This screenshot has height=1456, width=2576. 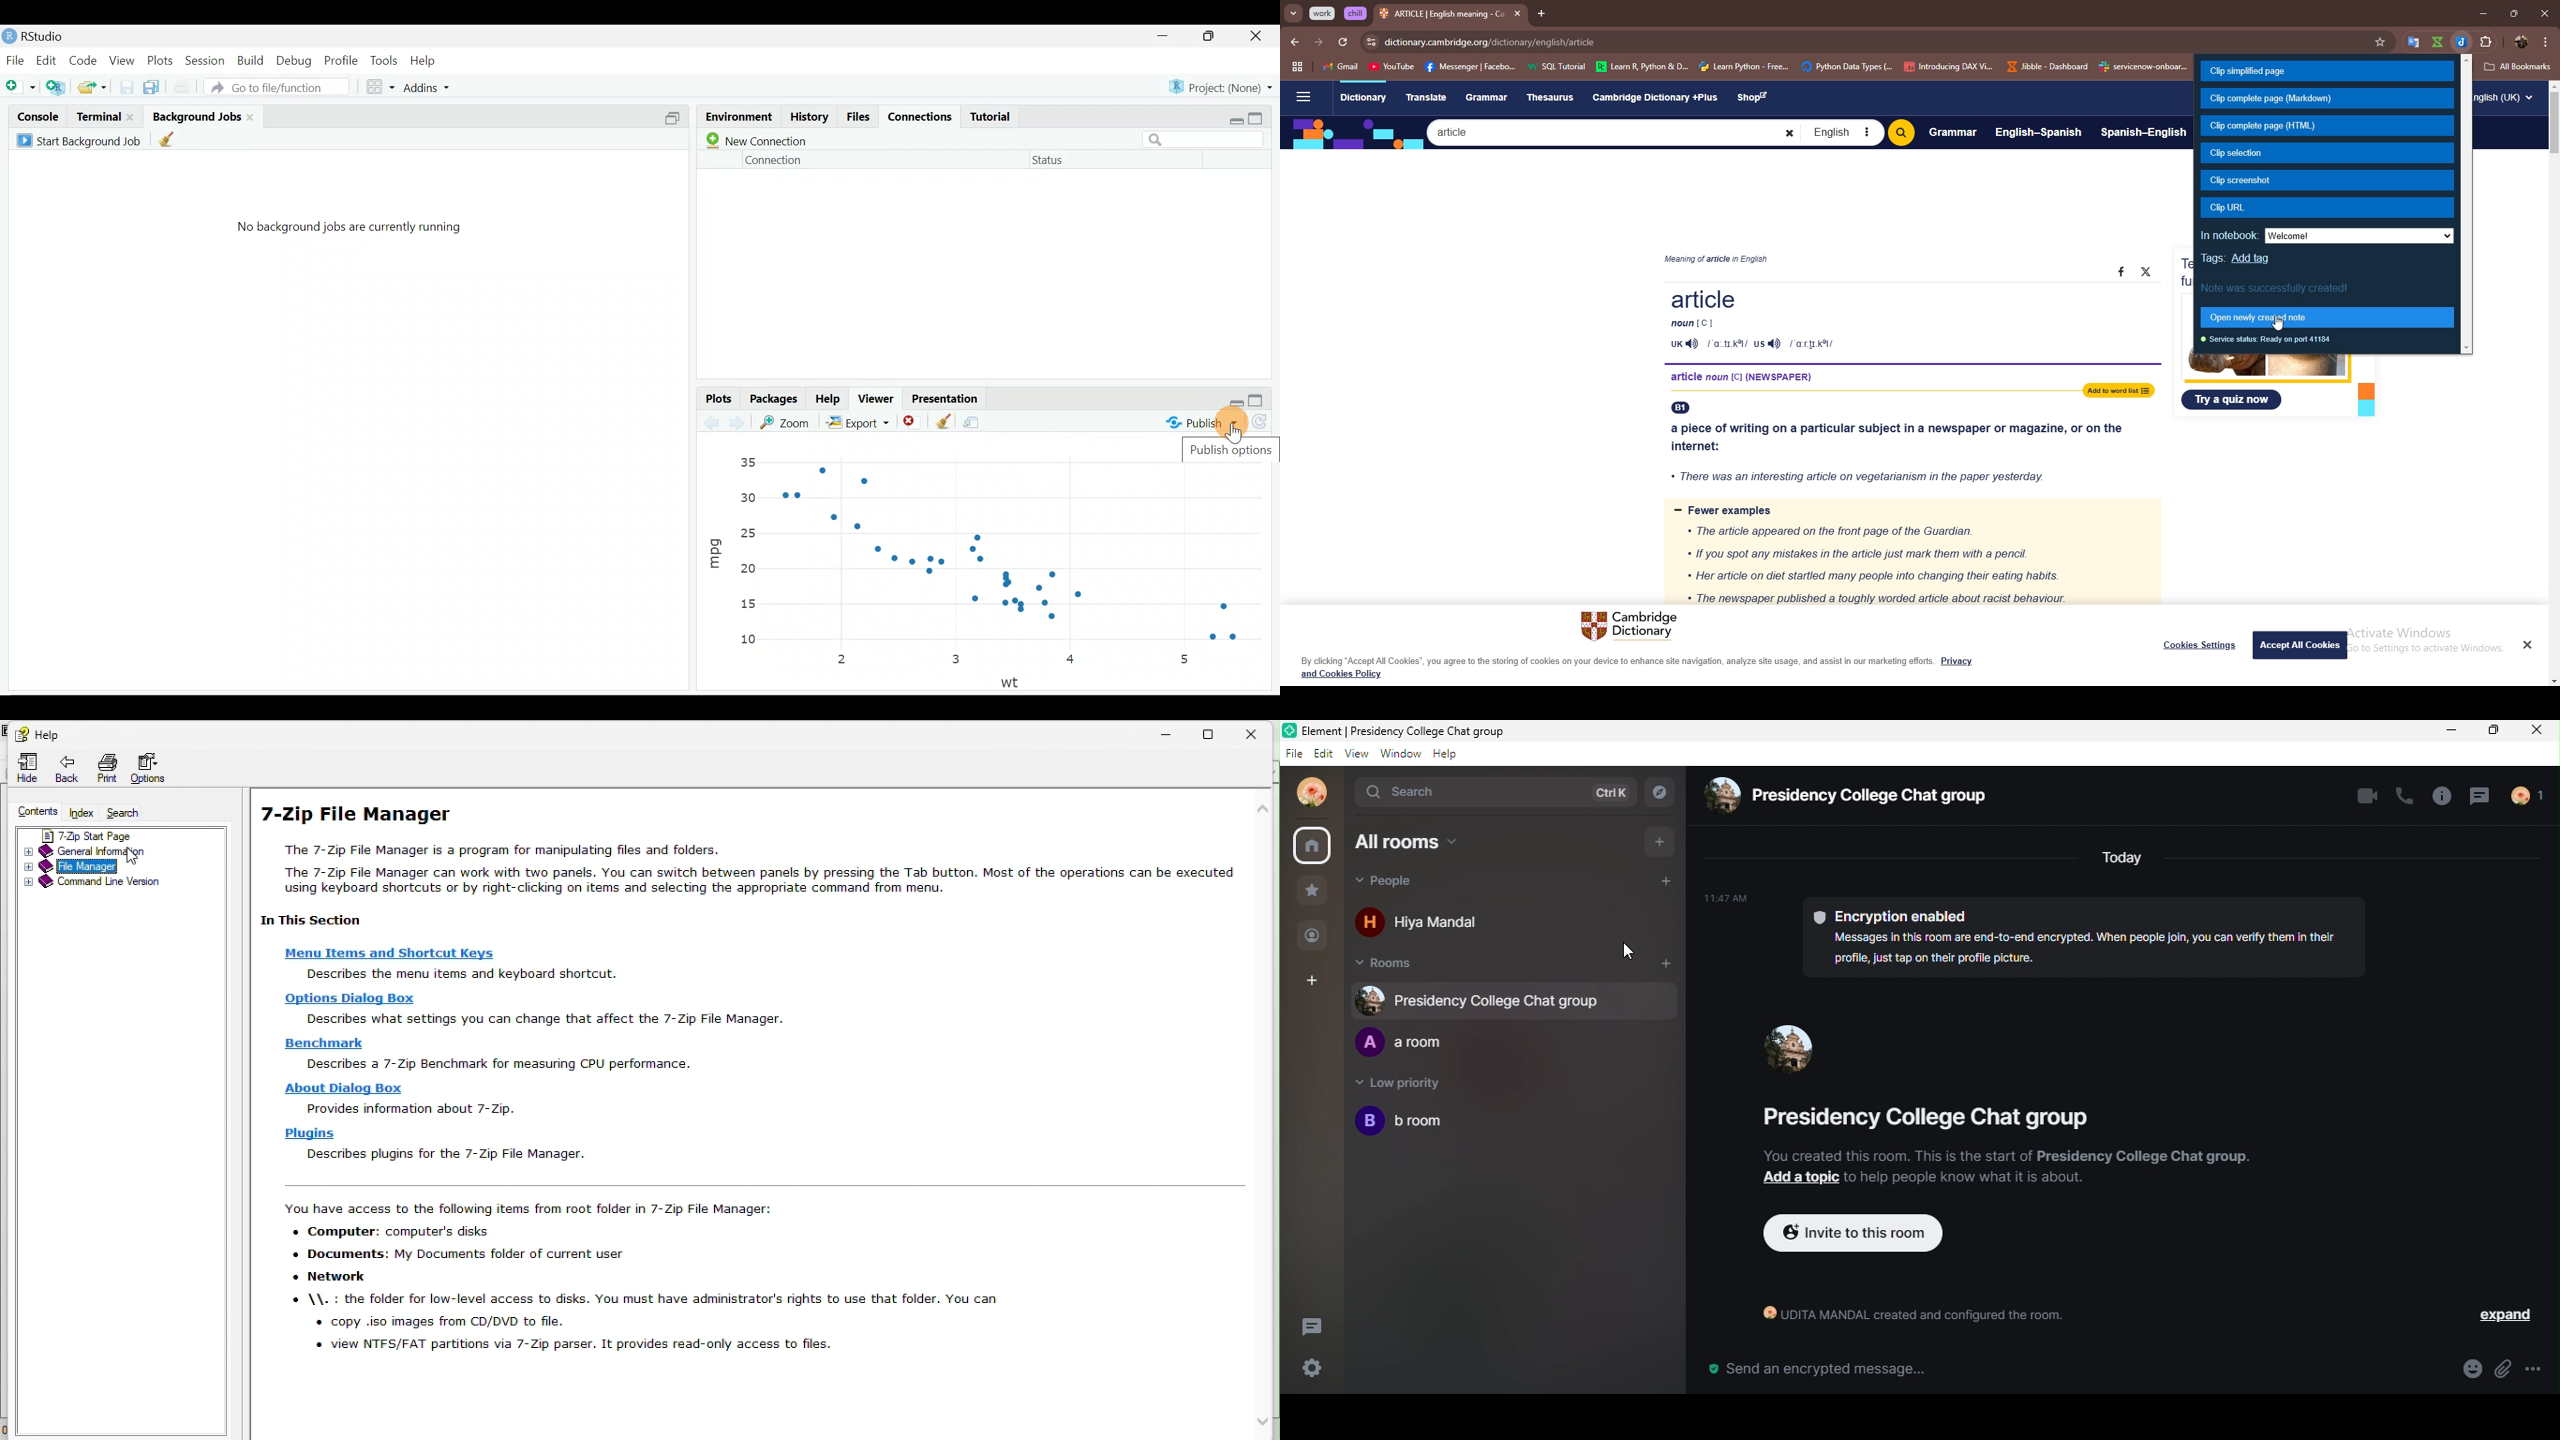 I want to click on Files, so click(x=859, y=117).